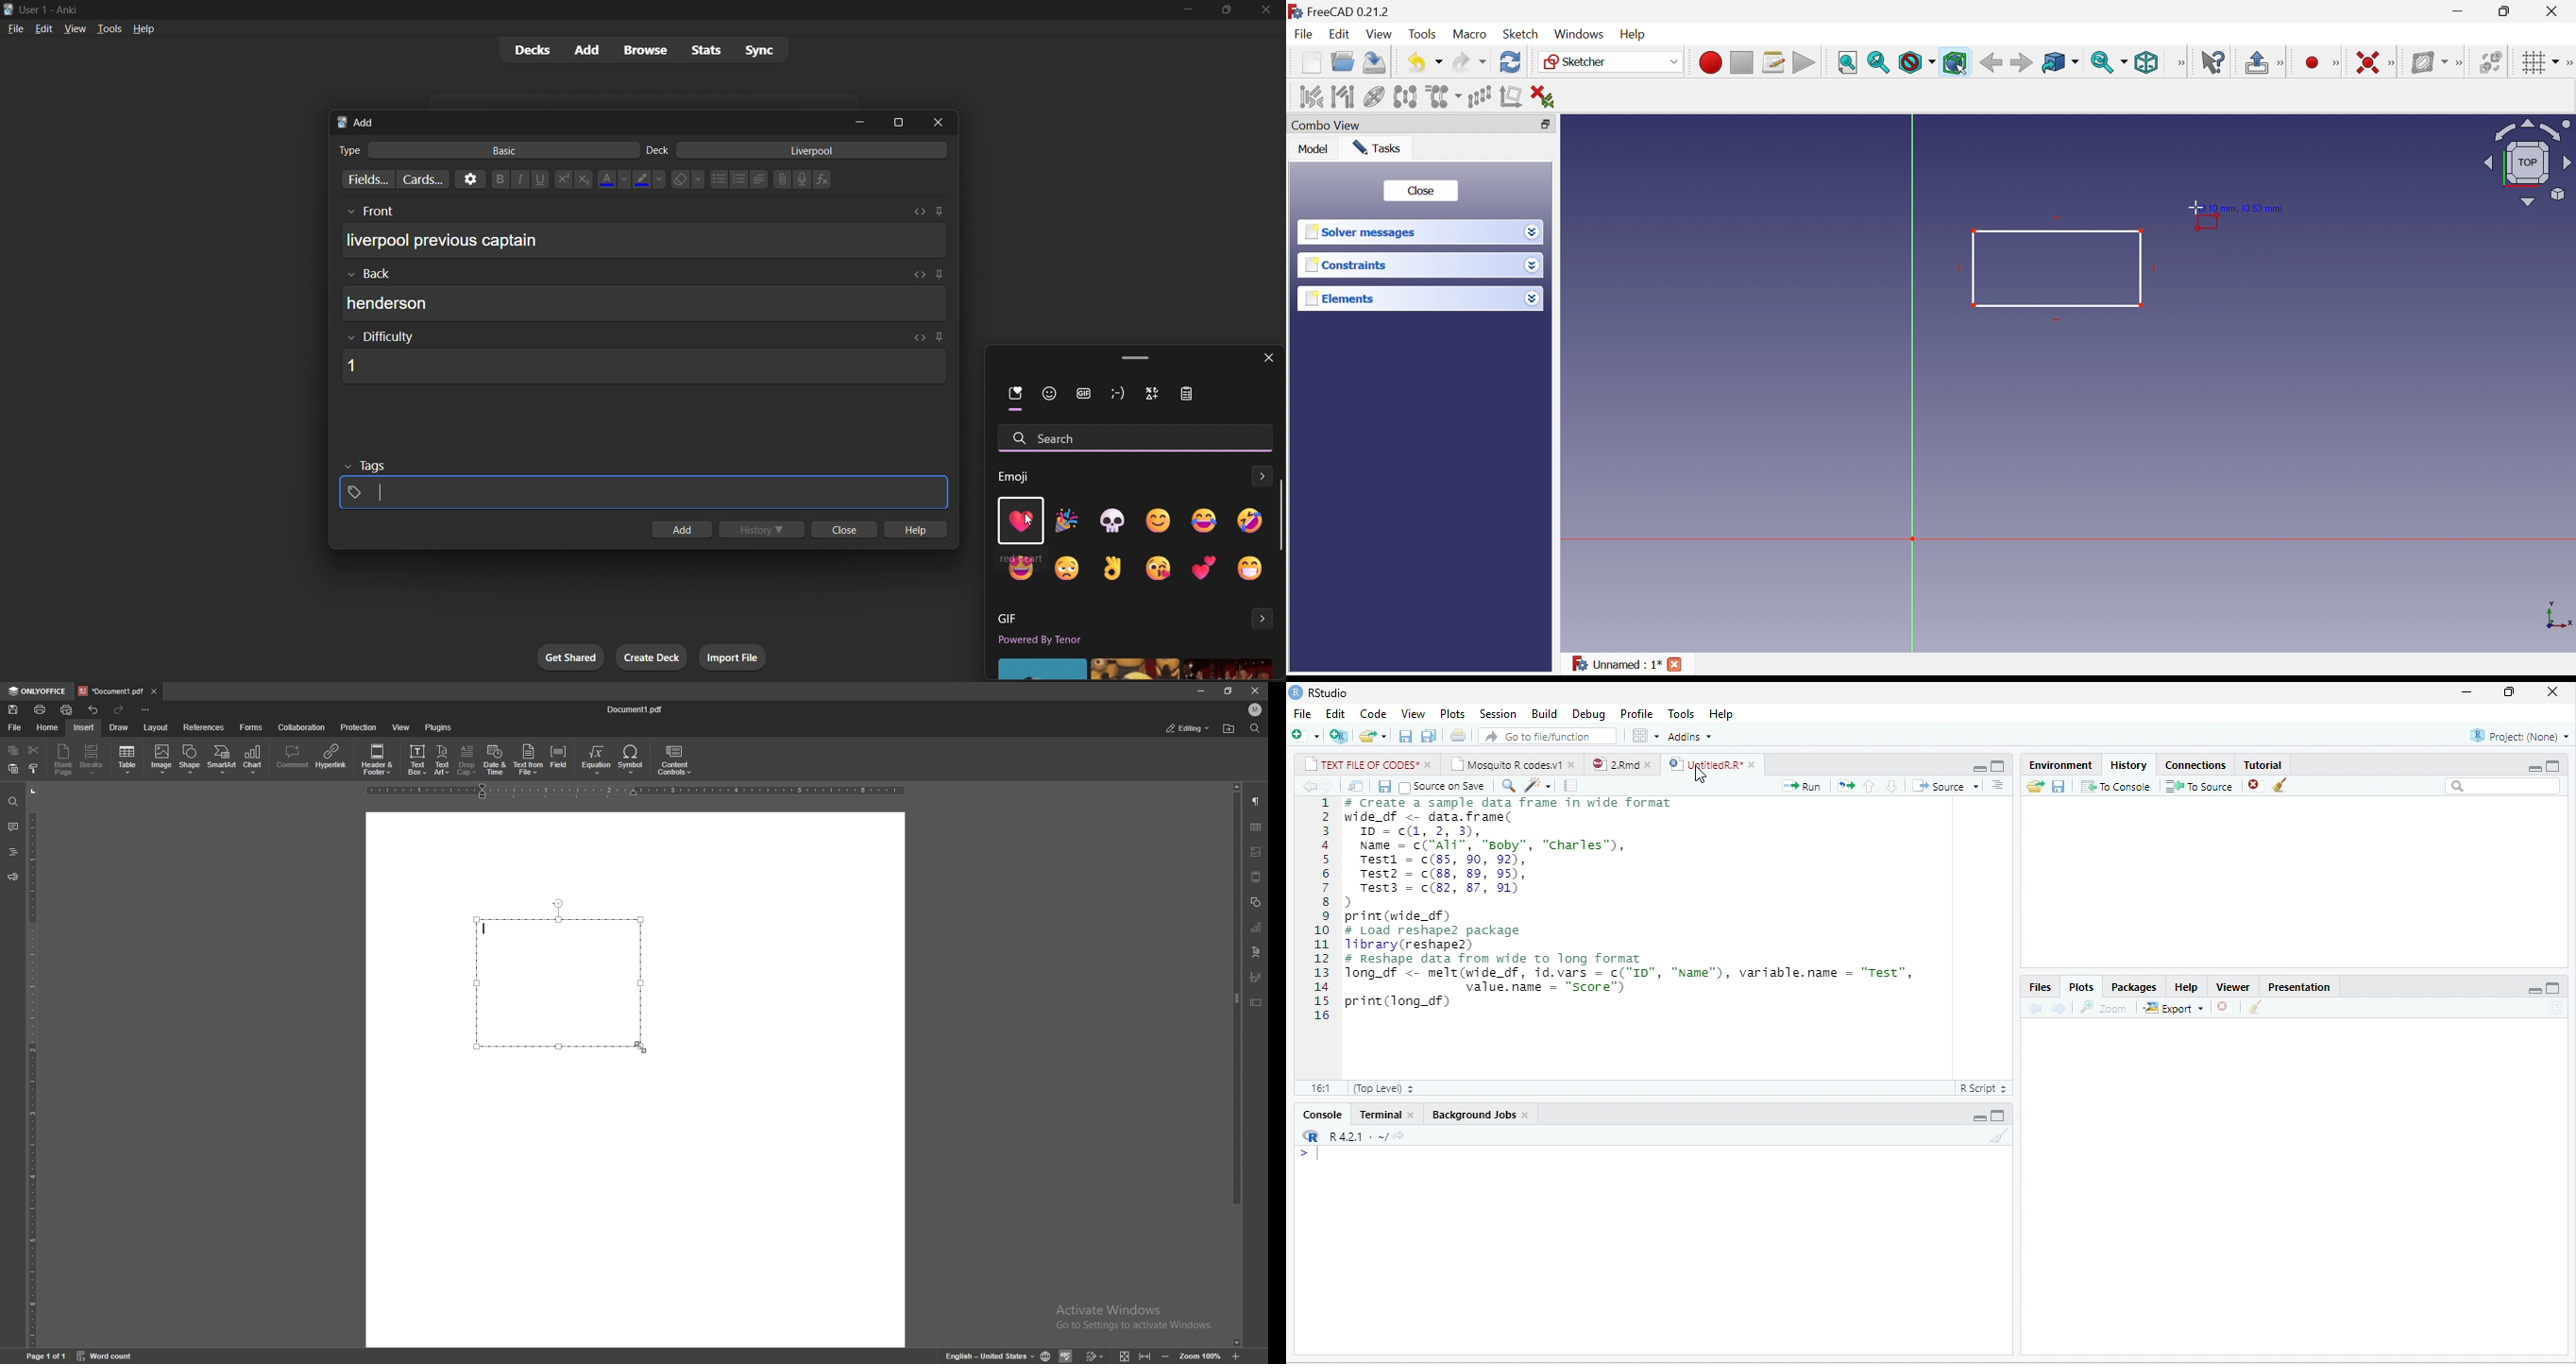 This screenshot has width=2576, height=1372. What do you see at coordinates (1019, 522) in the screenshot?
I see `heart emoji` at bounding box center [1019, 522].